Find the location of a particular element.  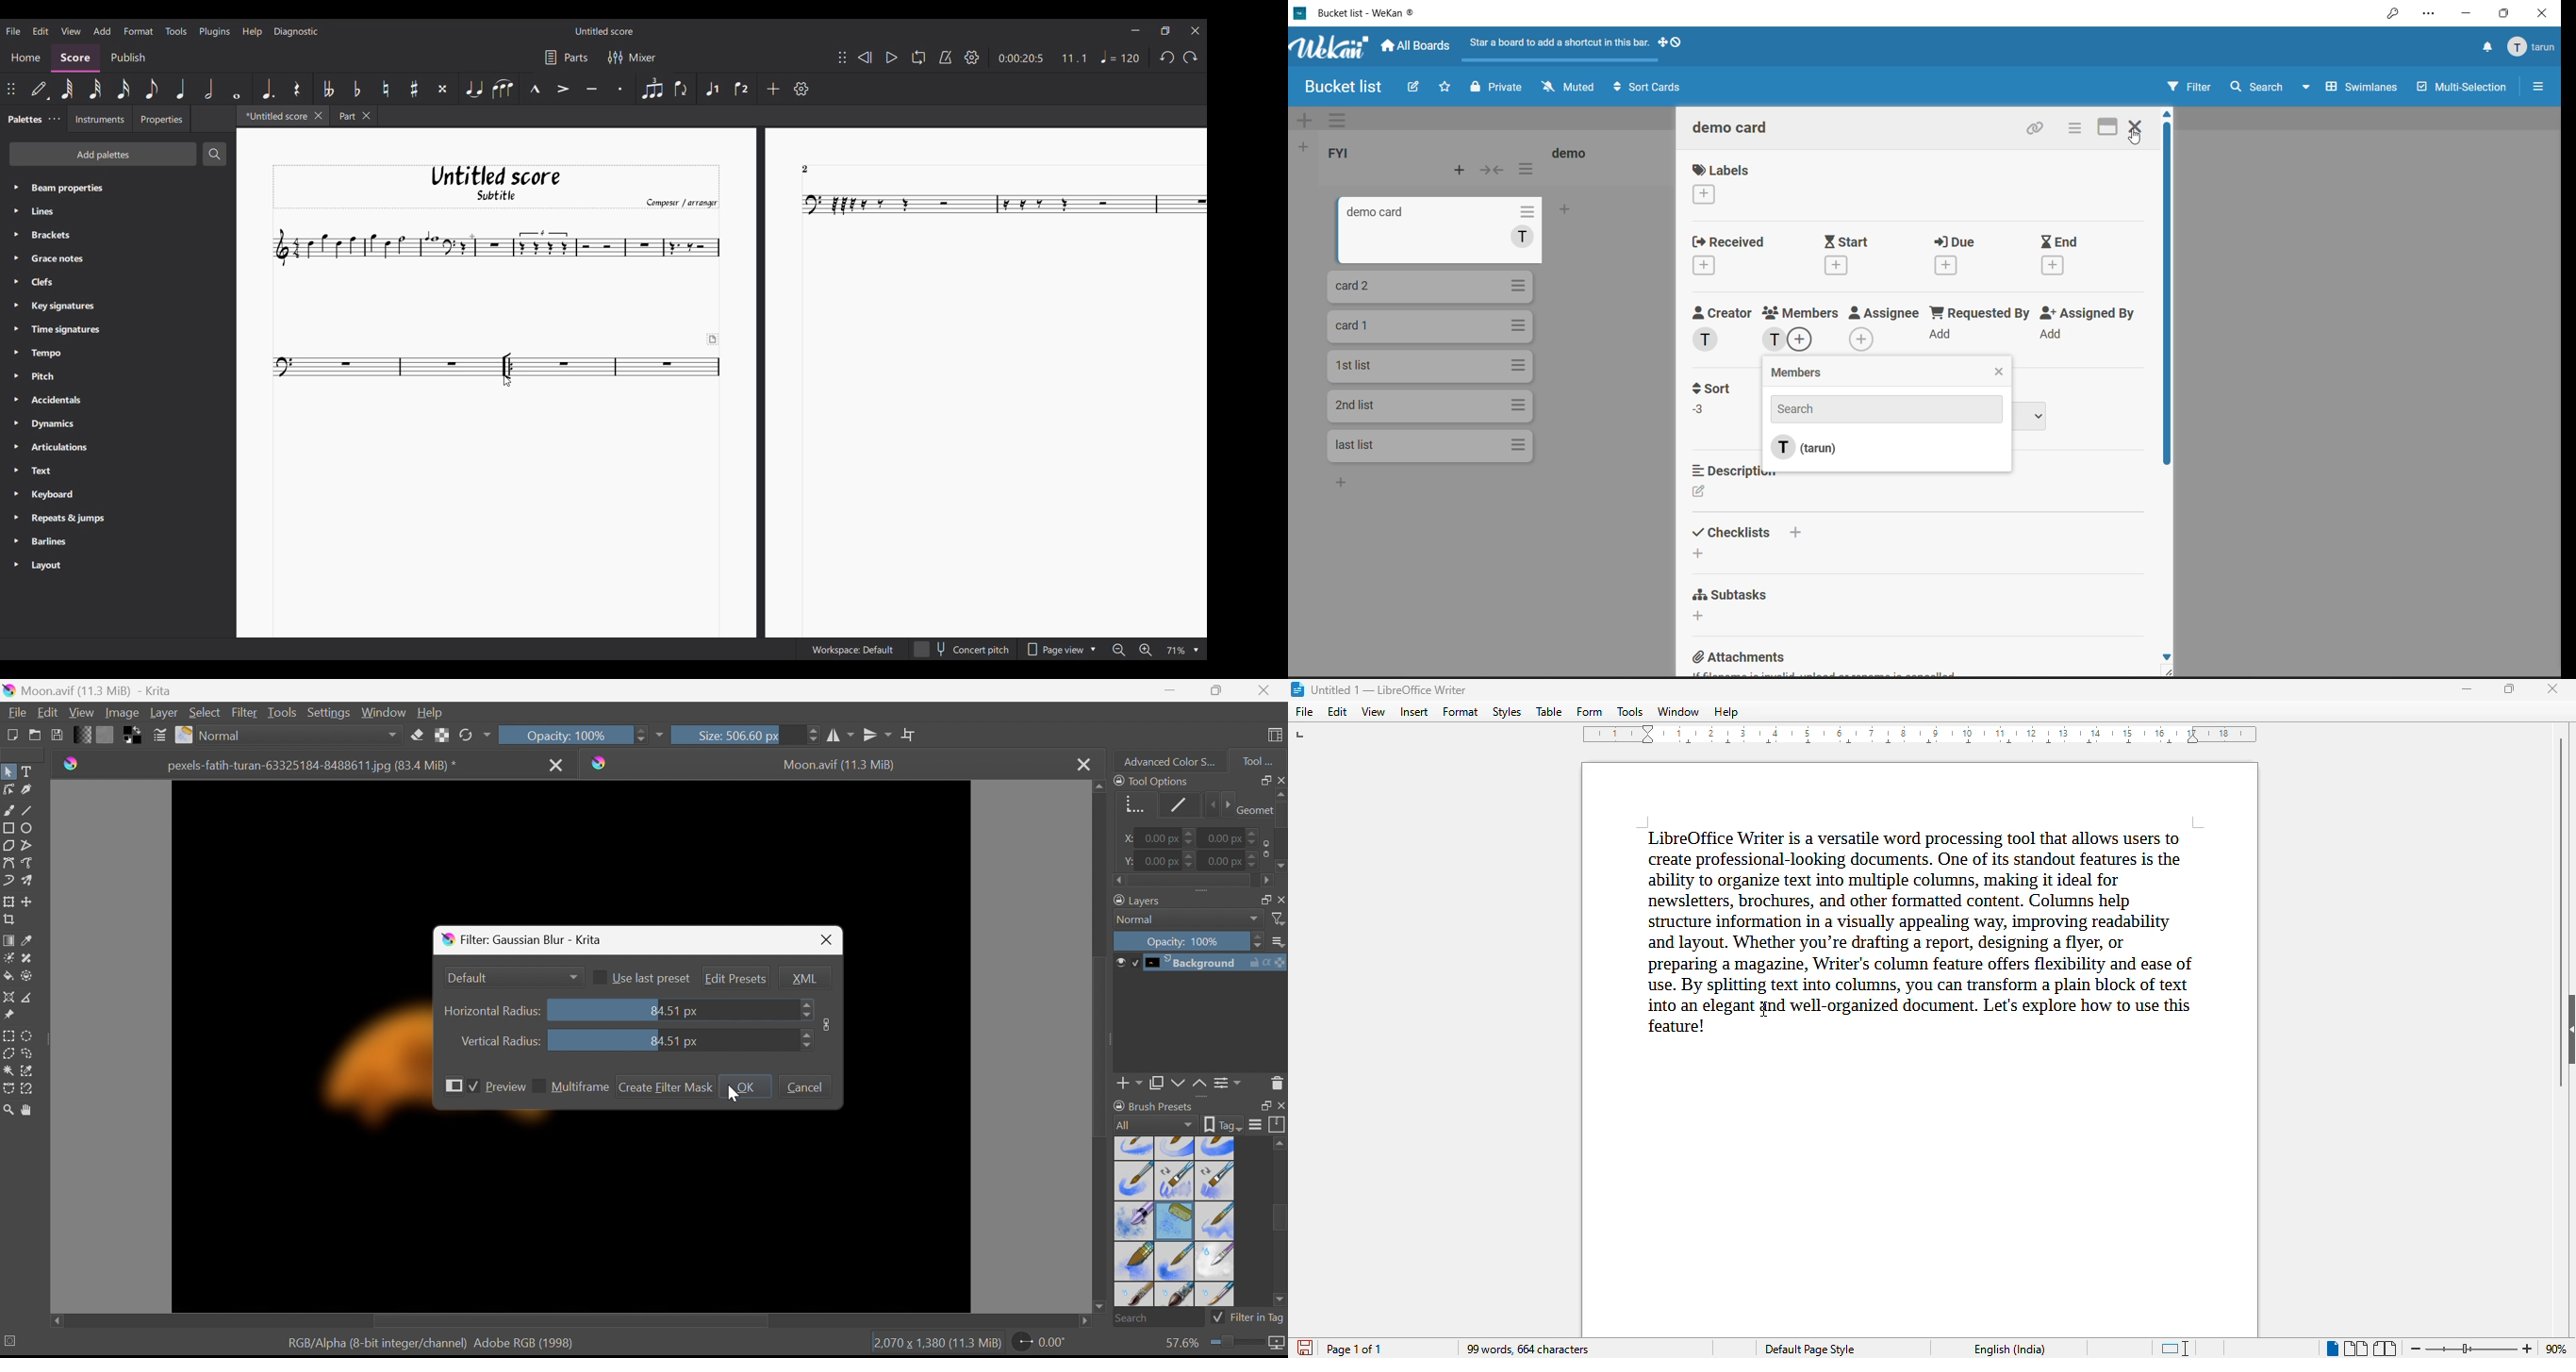

board view is located at coordinates (2350, 89).